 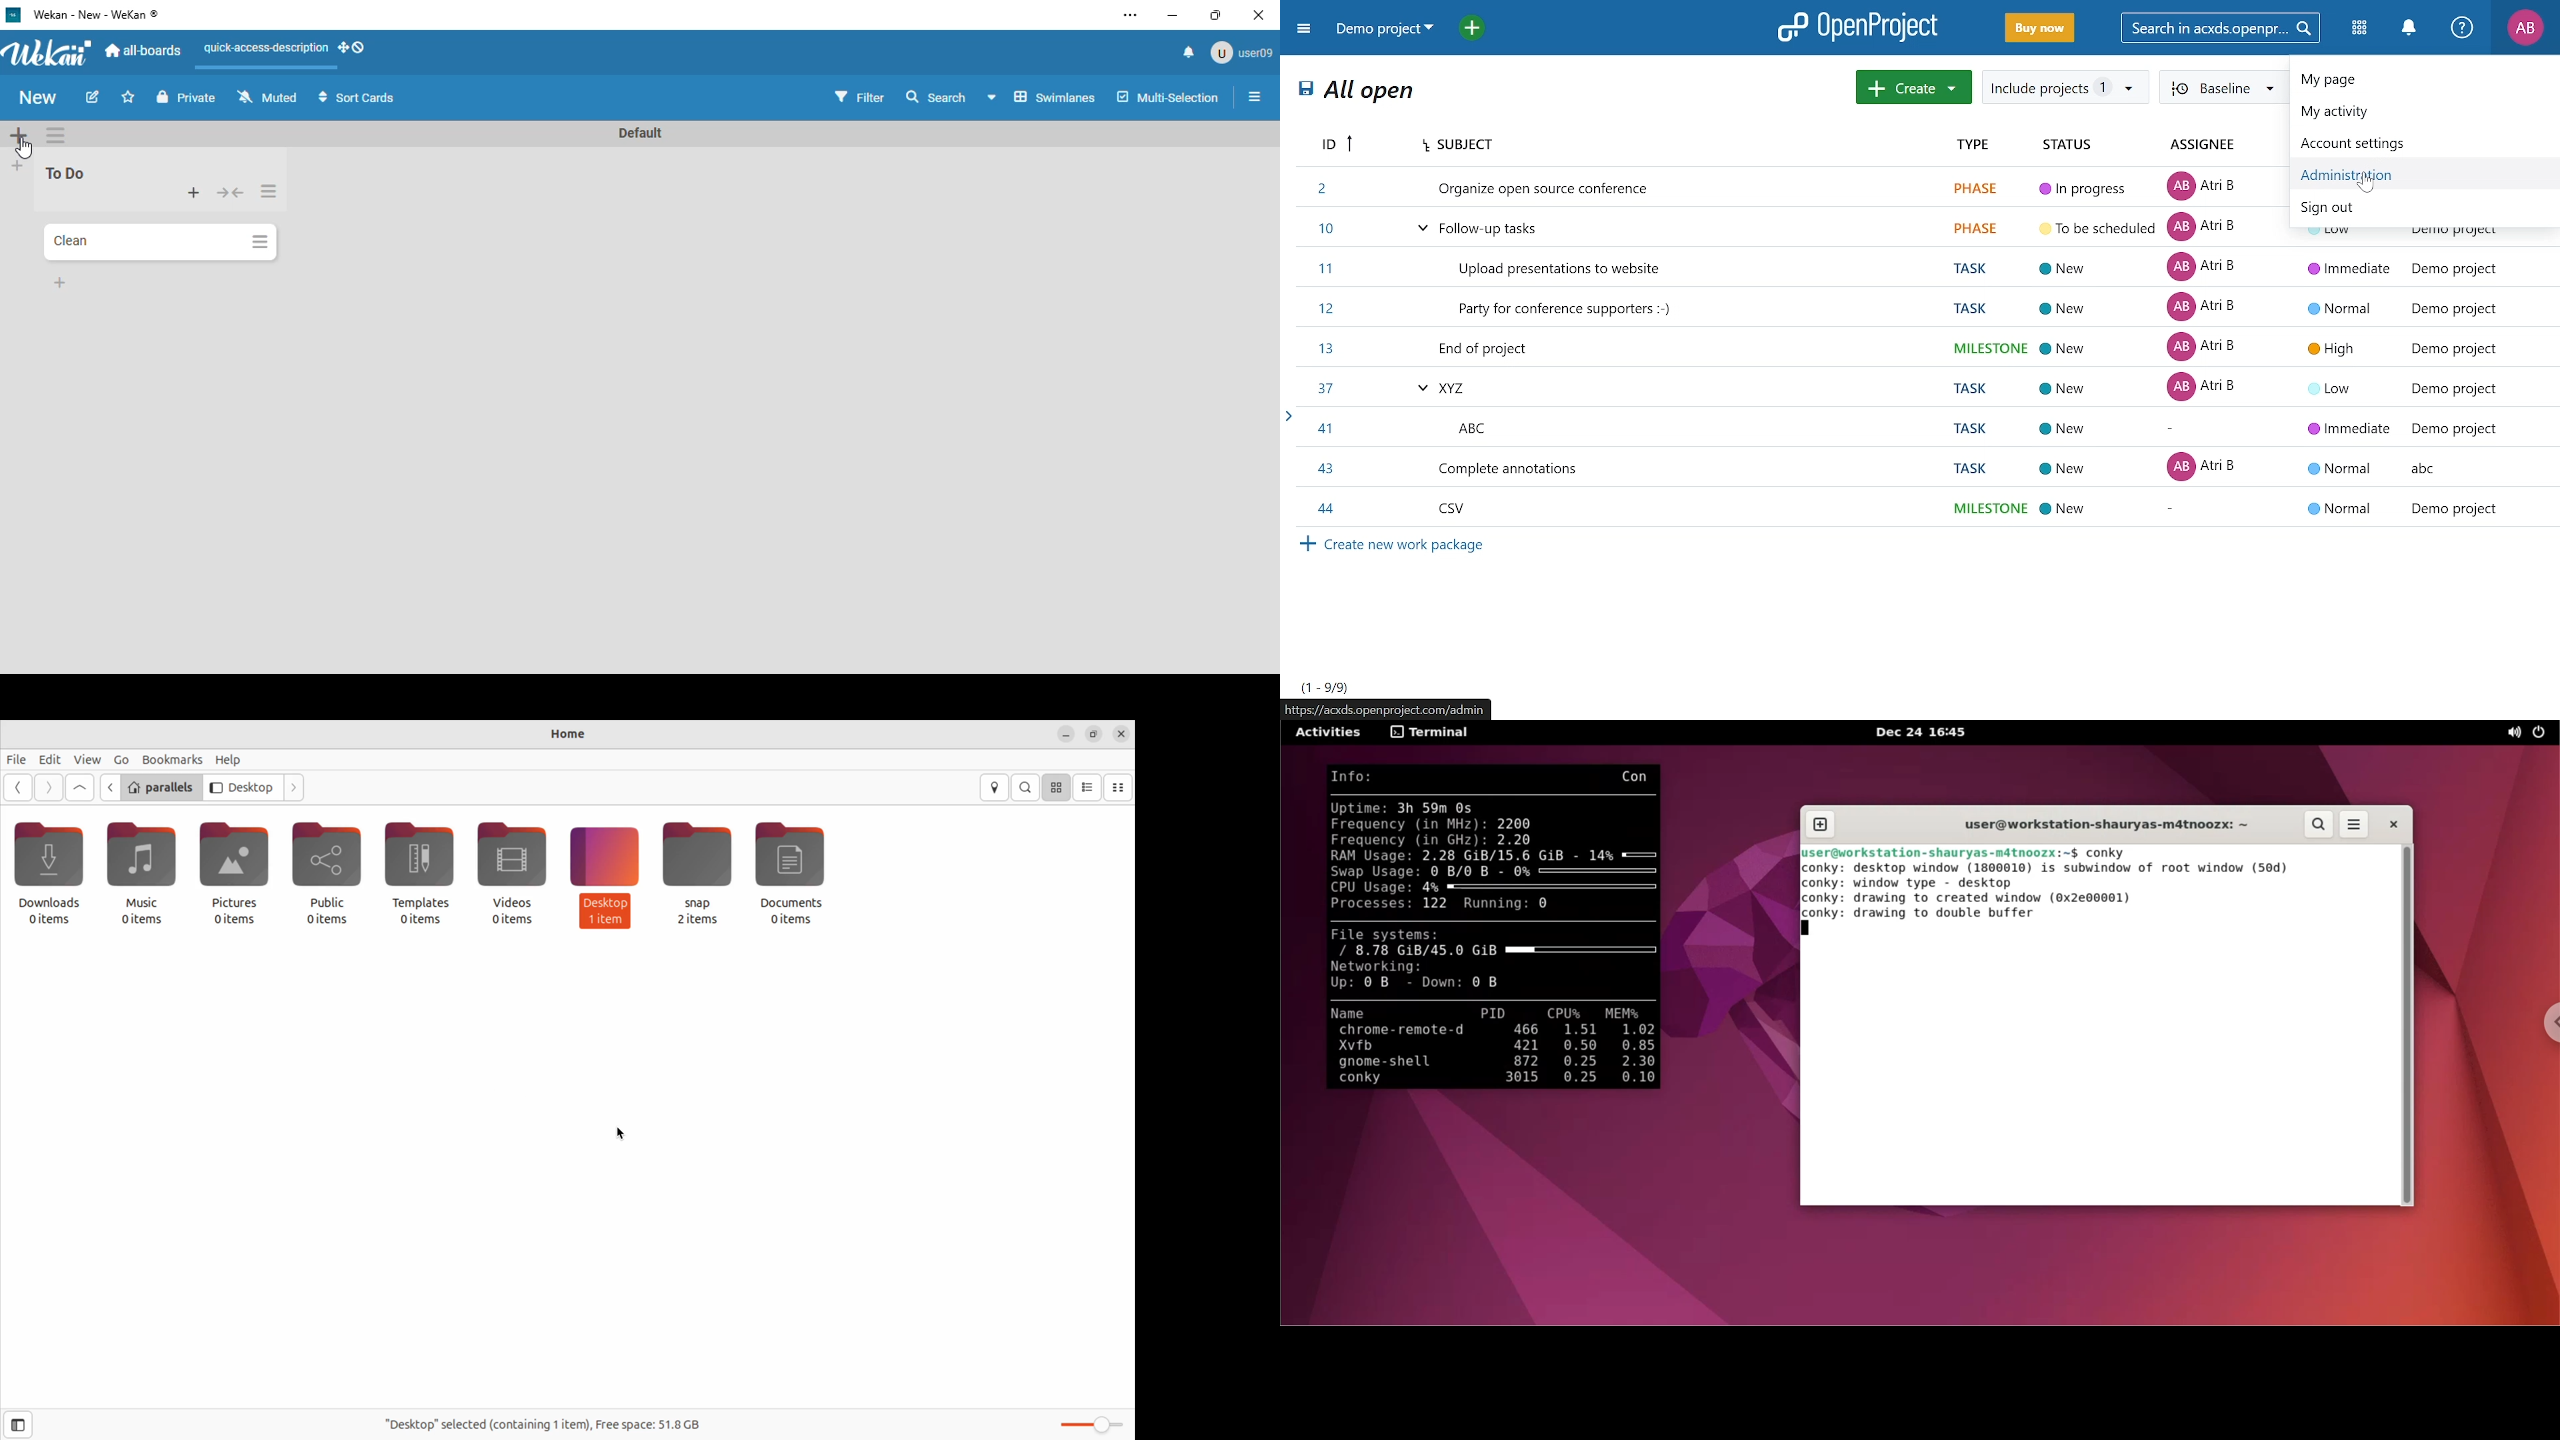 What do you see at coordinates (2068, 144) in the screenshot?
I see `status` at bounding box center [2068, 144].